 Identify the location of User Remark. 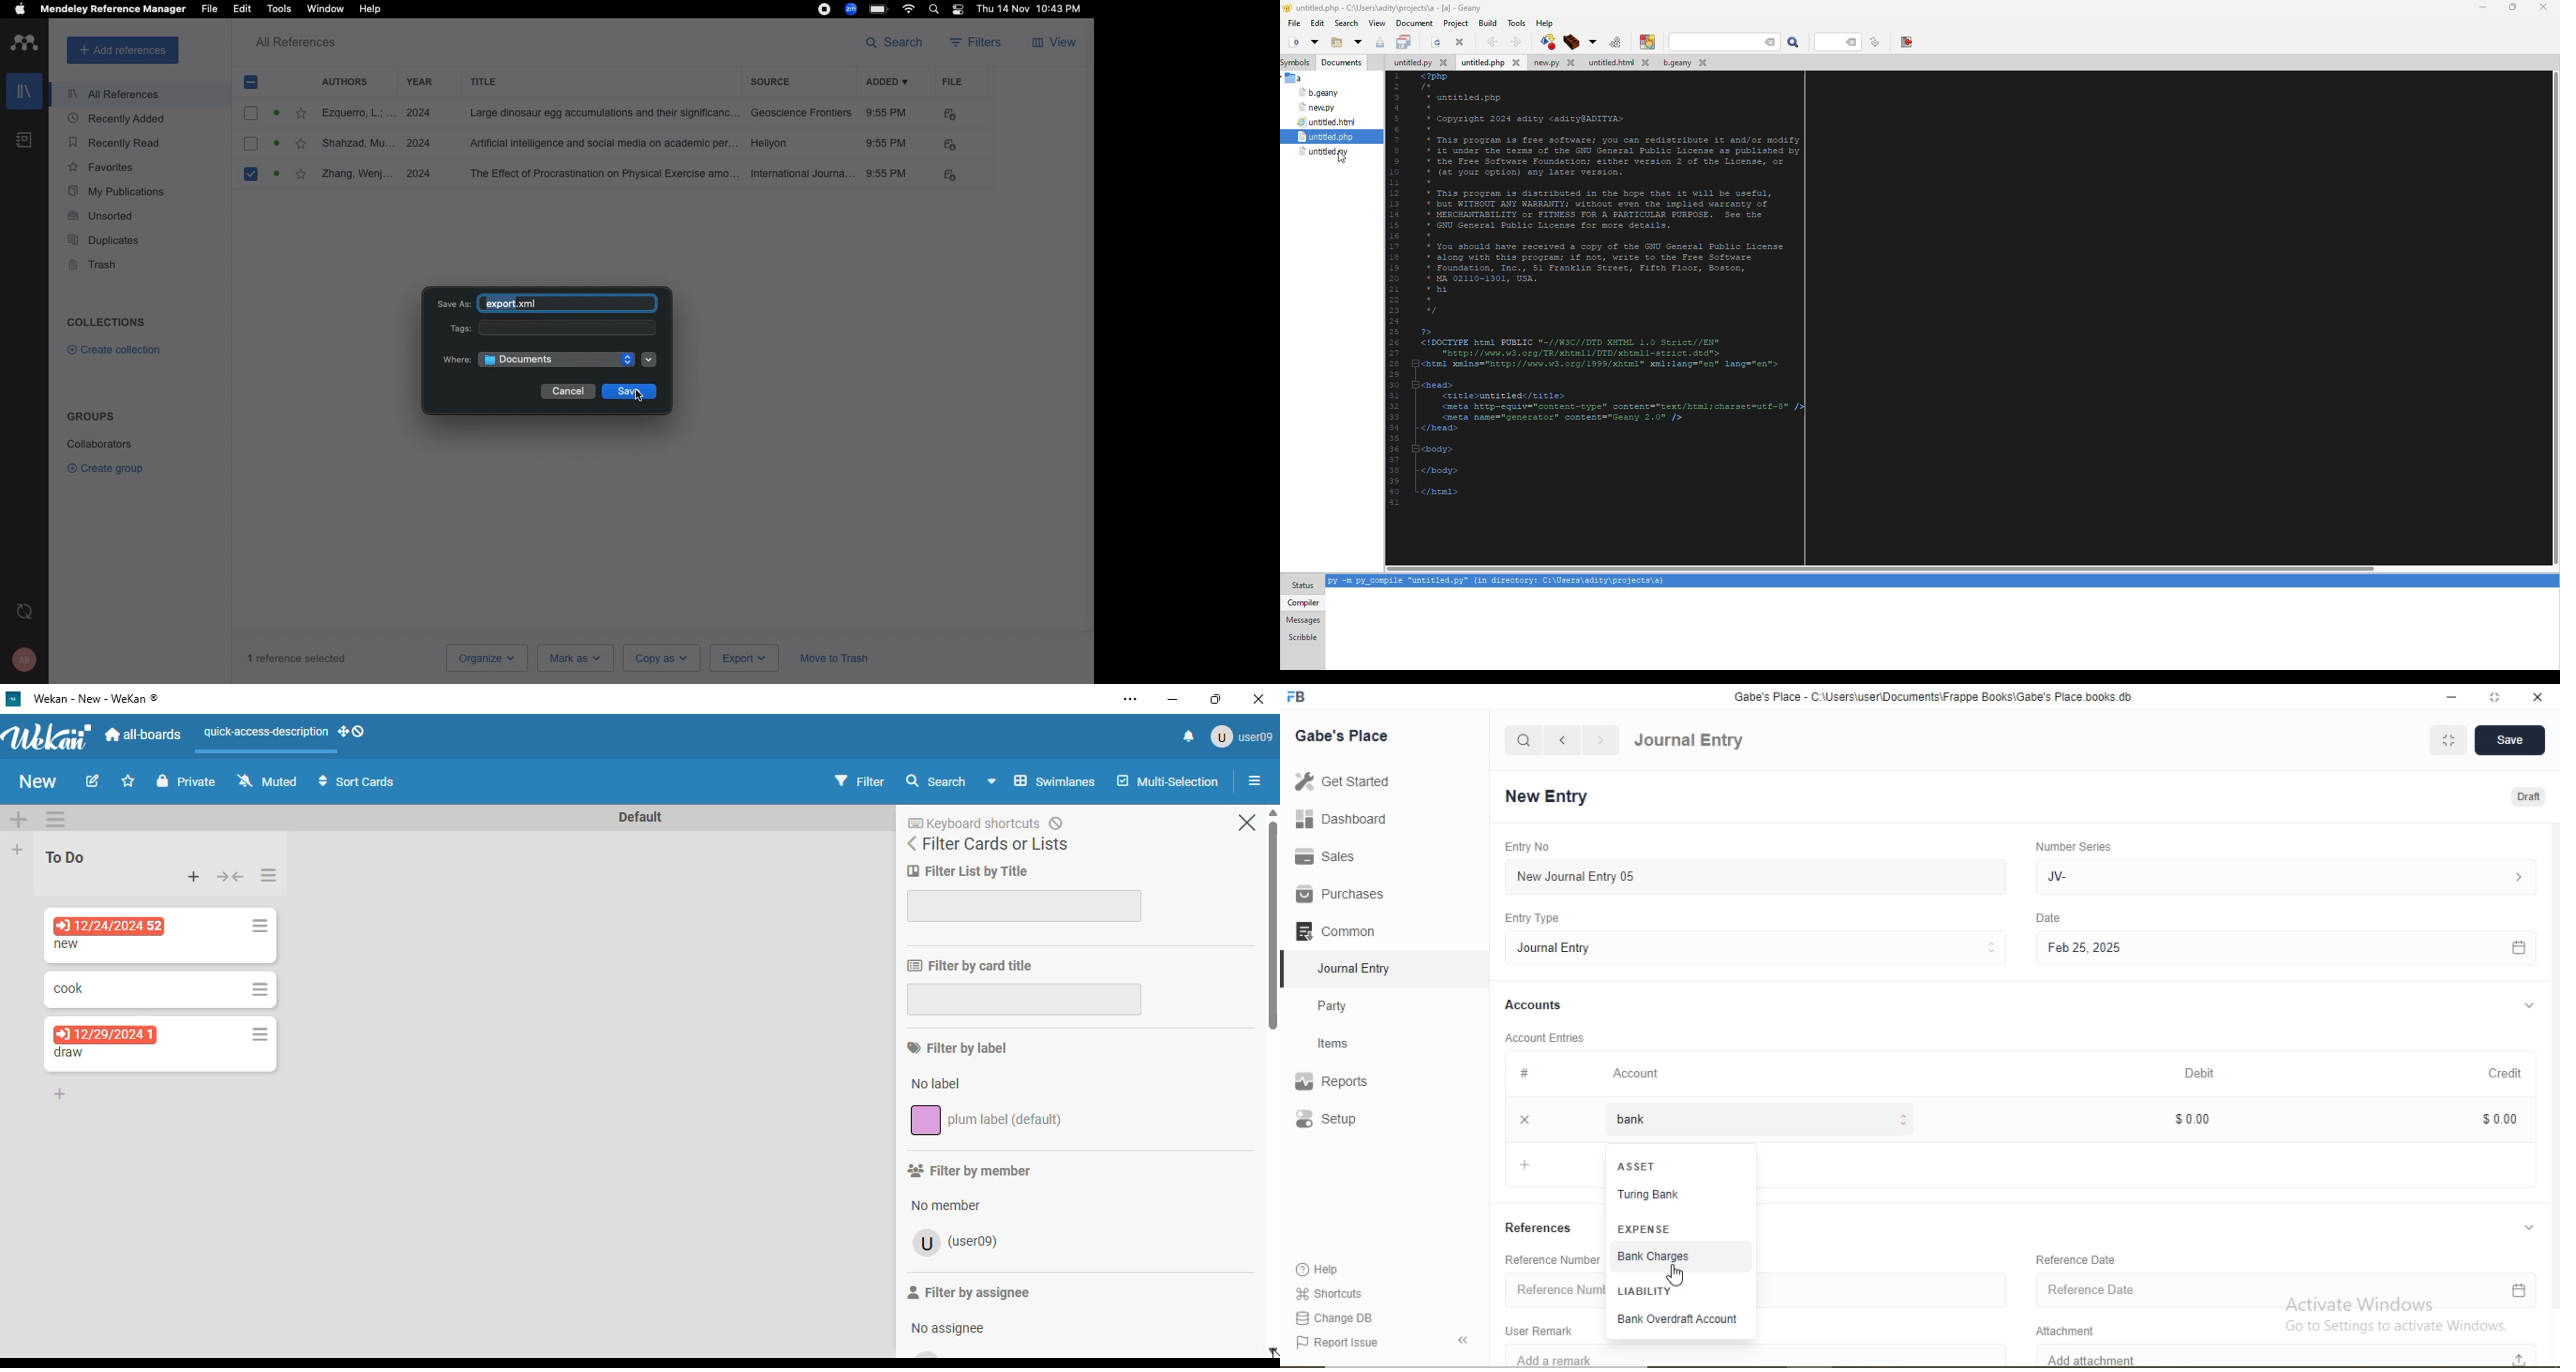
(1544, 1329).